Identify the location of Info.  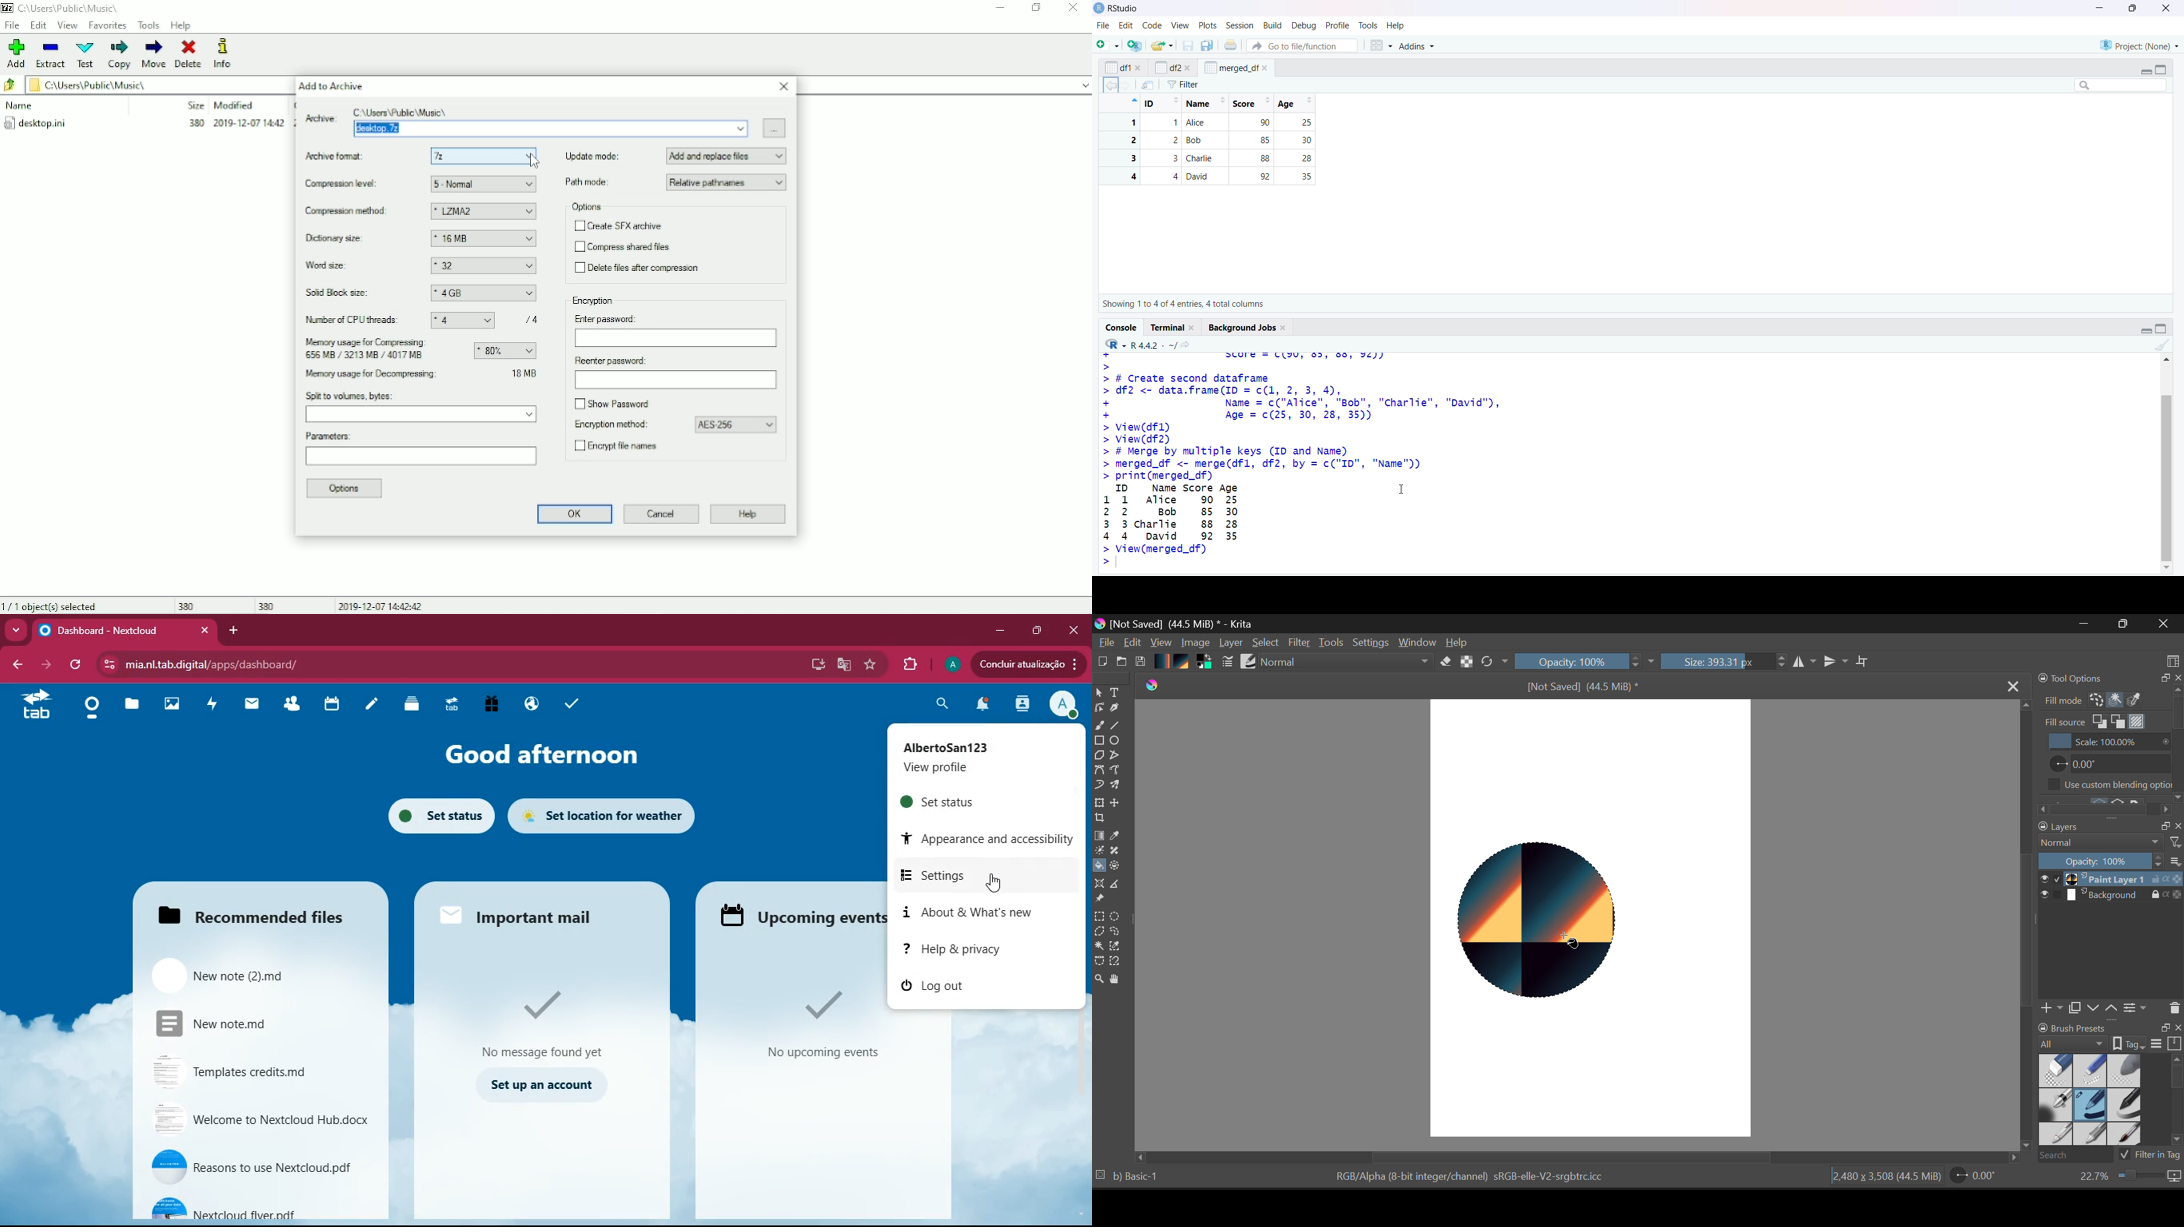
(231, 53).